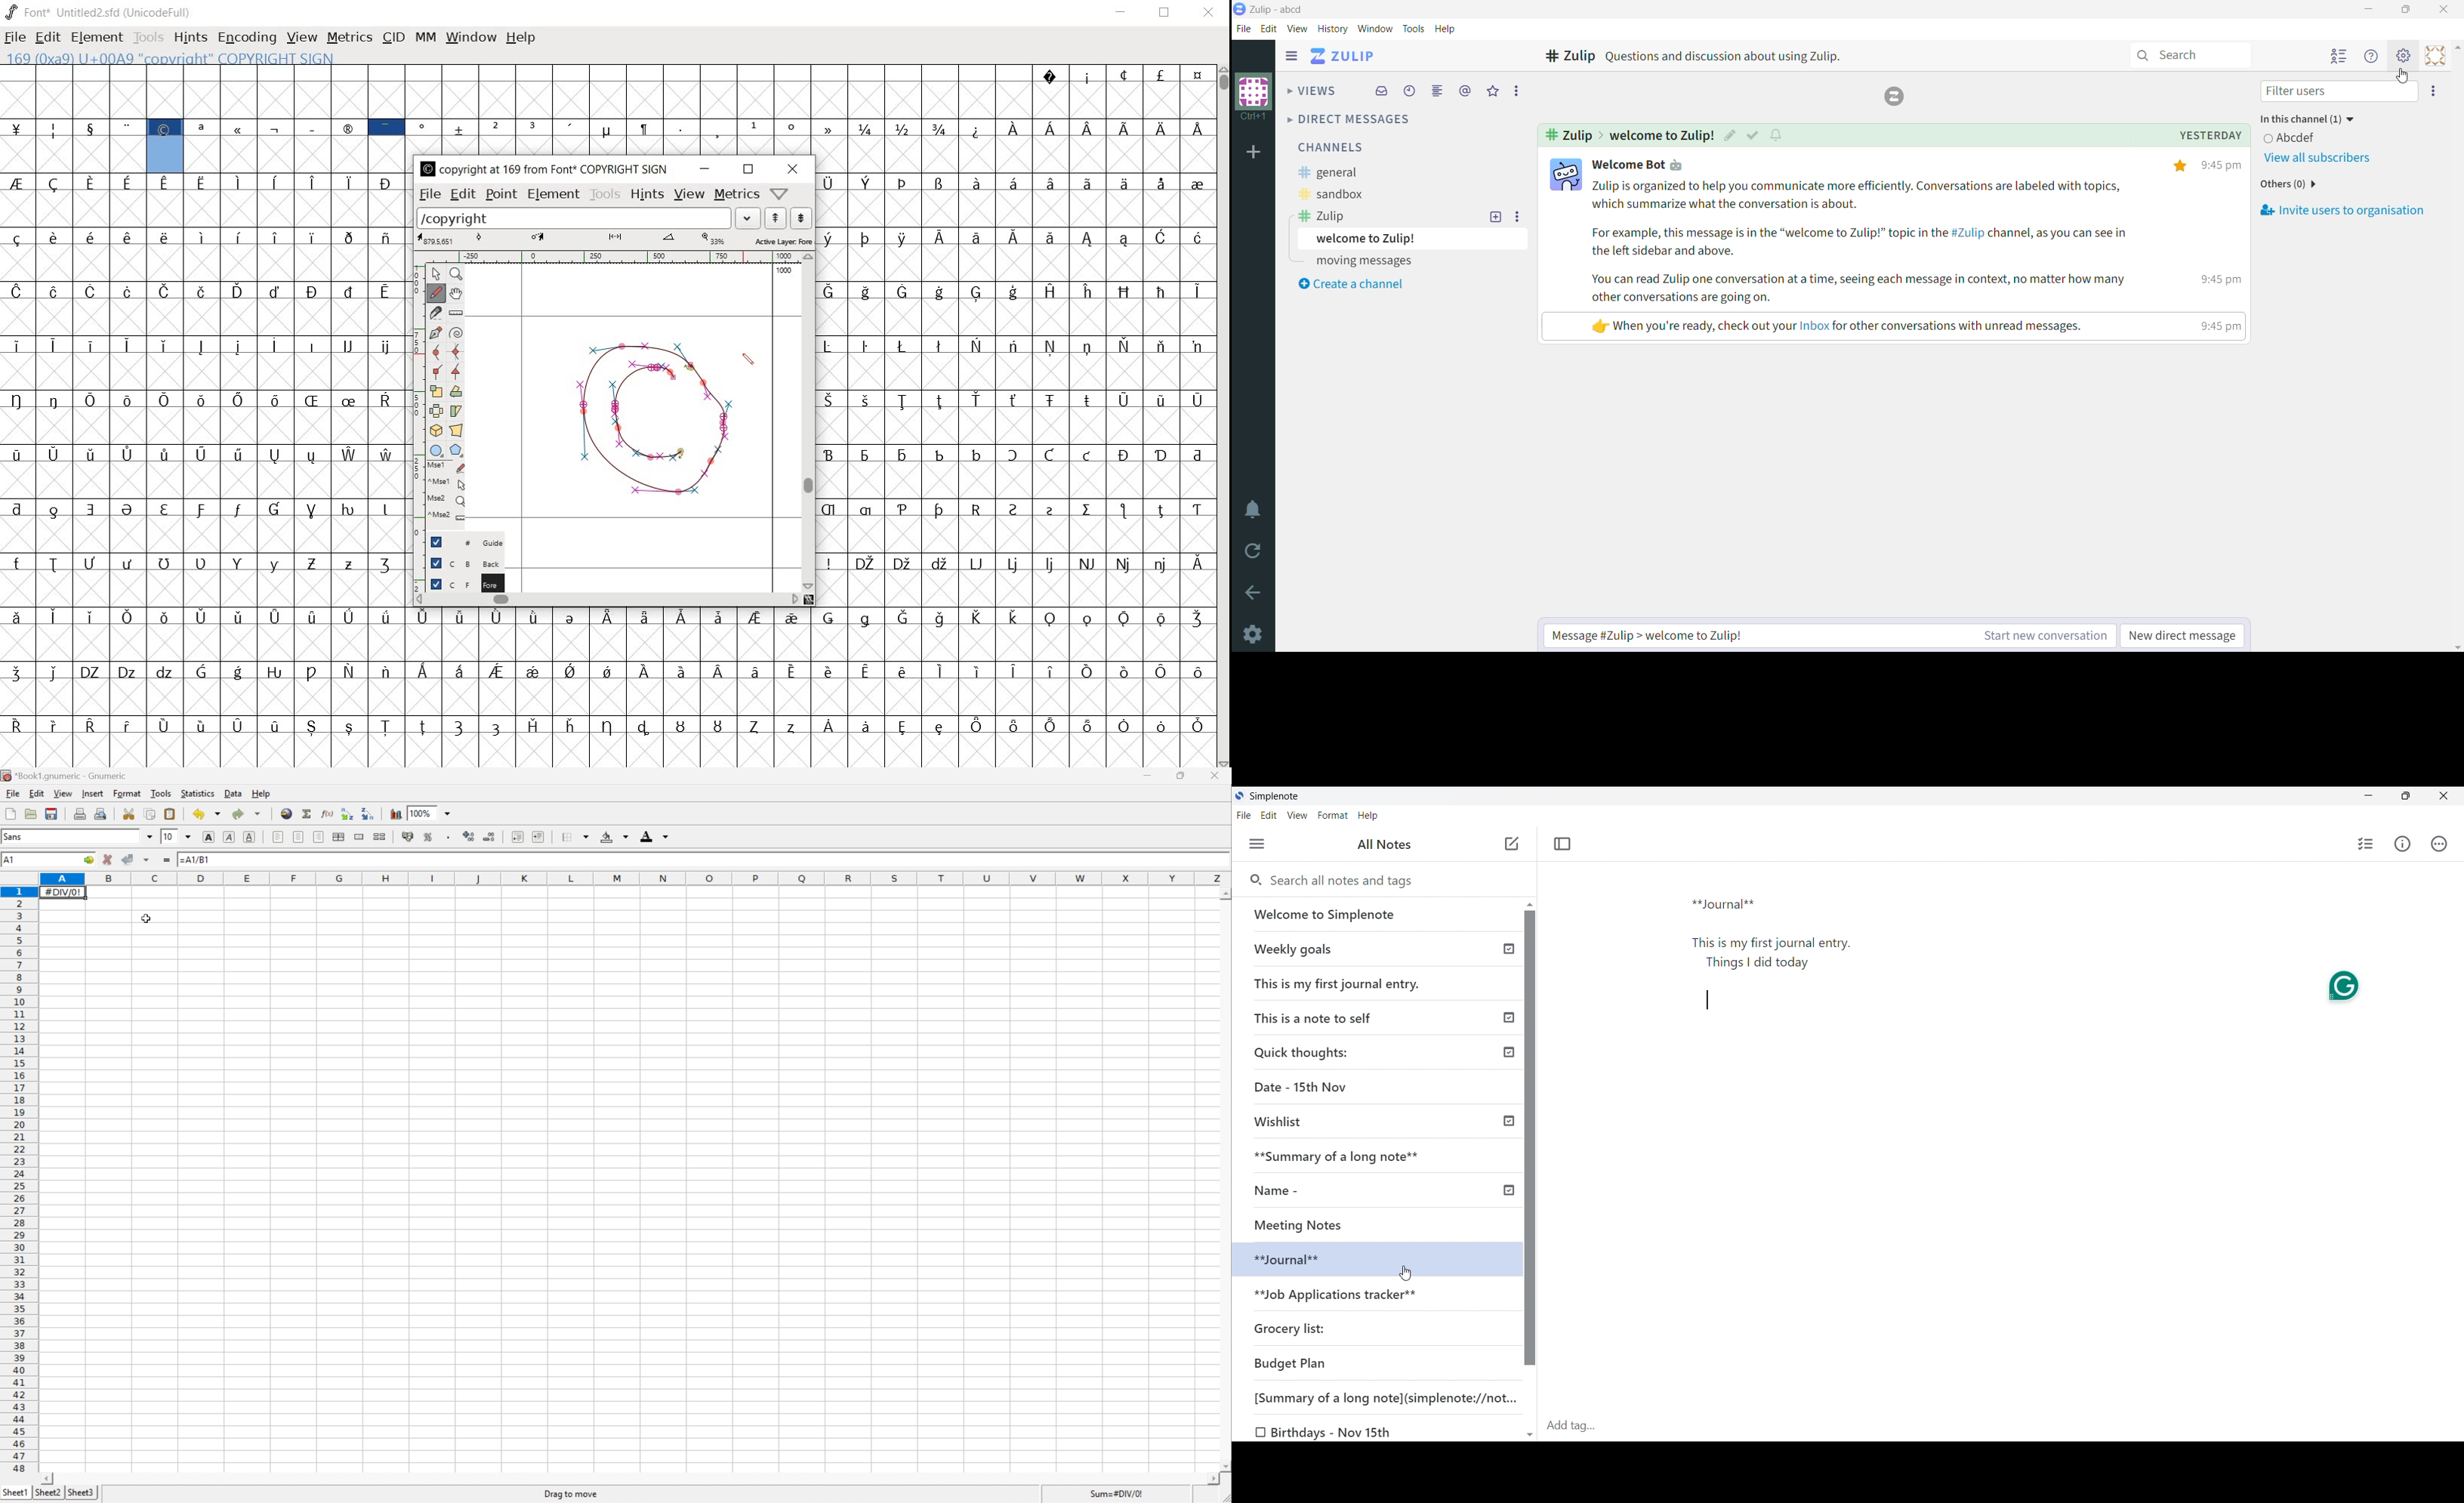 This screenshot has height=1512, width=2464. Describe the element at coordinates (1563, 844) in the screenshot. I see `Toggle focus mode` at that location.